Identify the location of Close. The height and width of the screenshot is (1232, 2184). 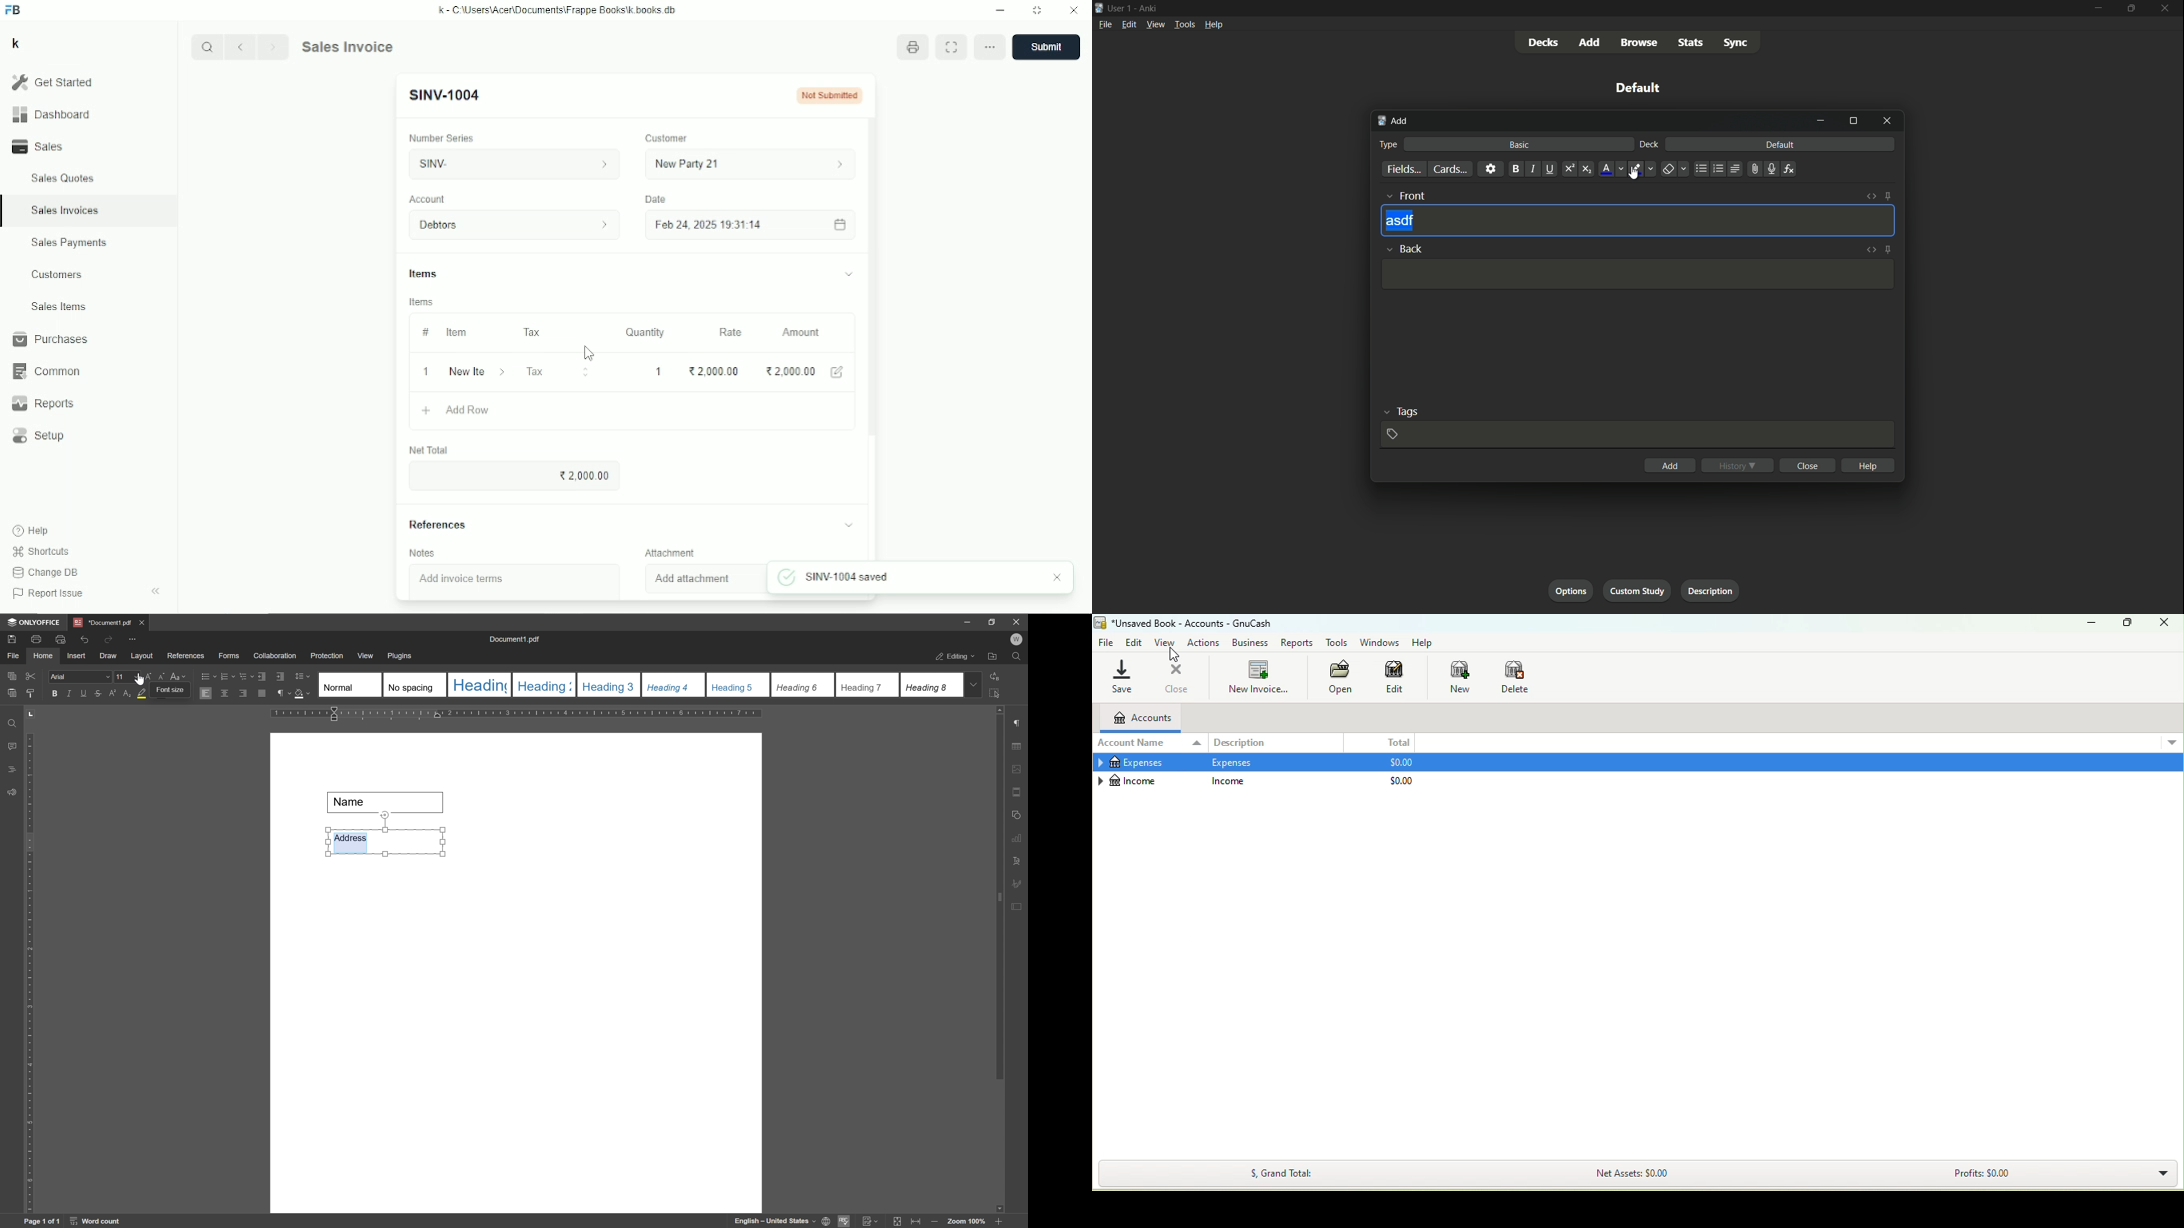
(1074, 11).